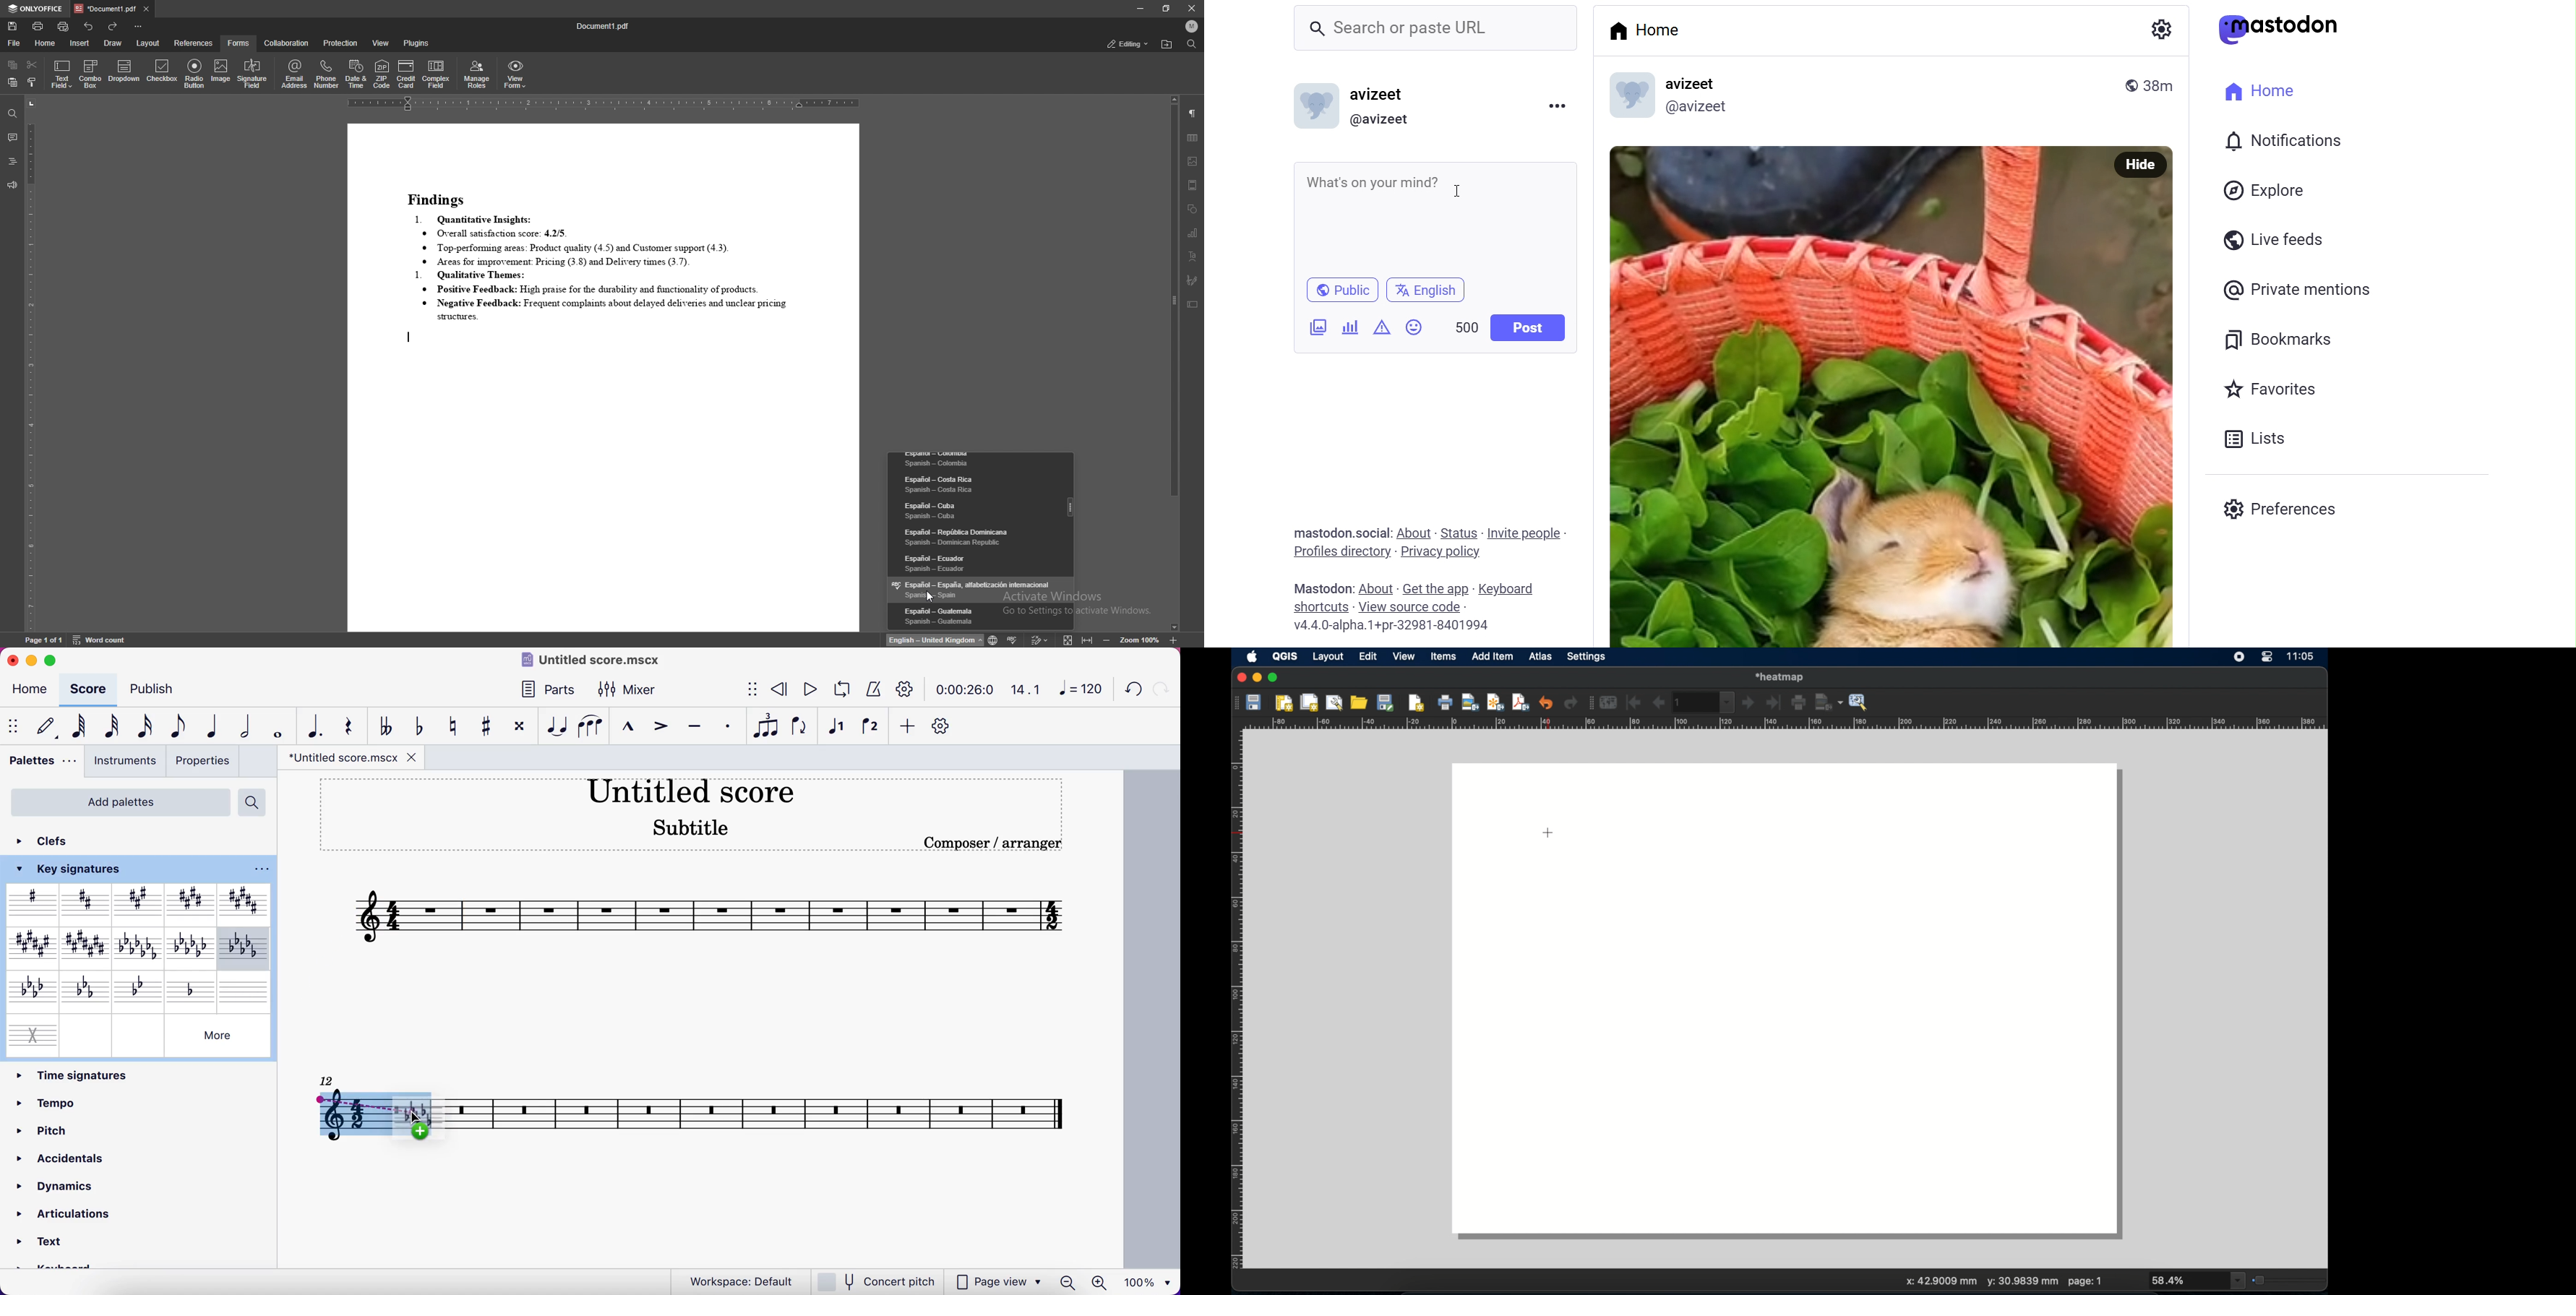  I want to click on quick print, so click(64, 26).